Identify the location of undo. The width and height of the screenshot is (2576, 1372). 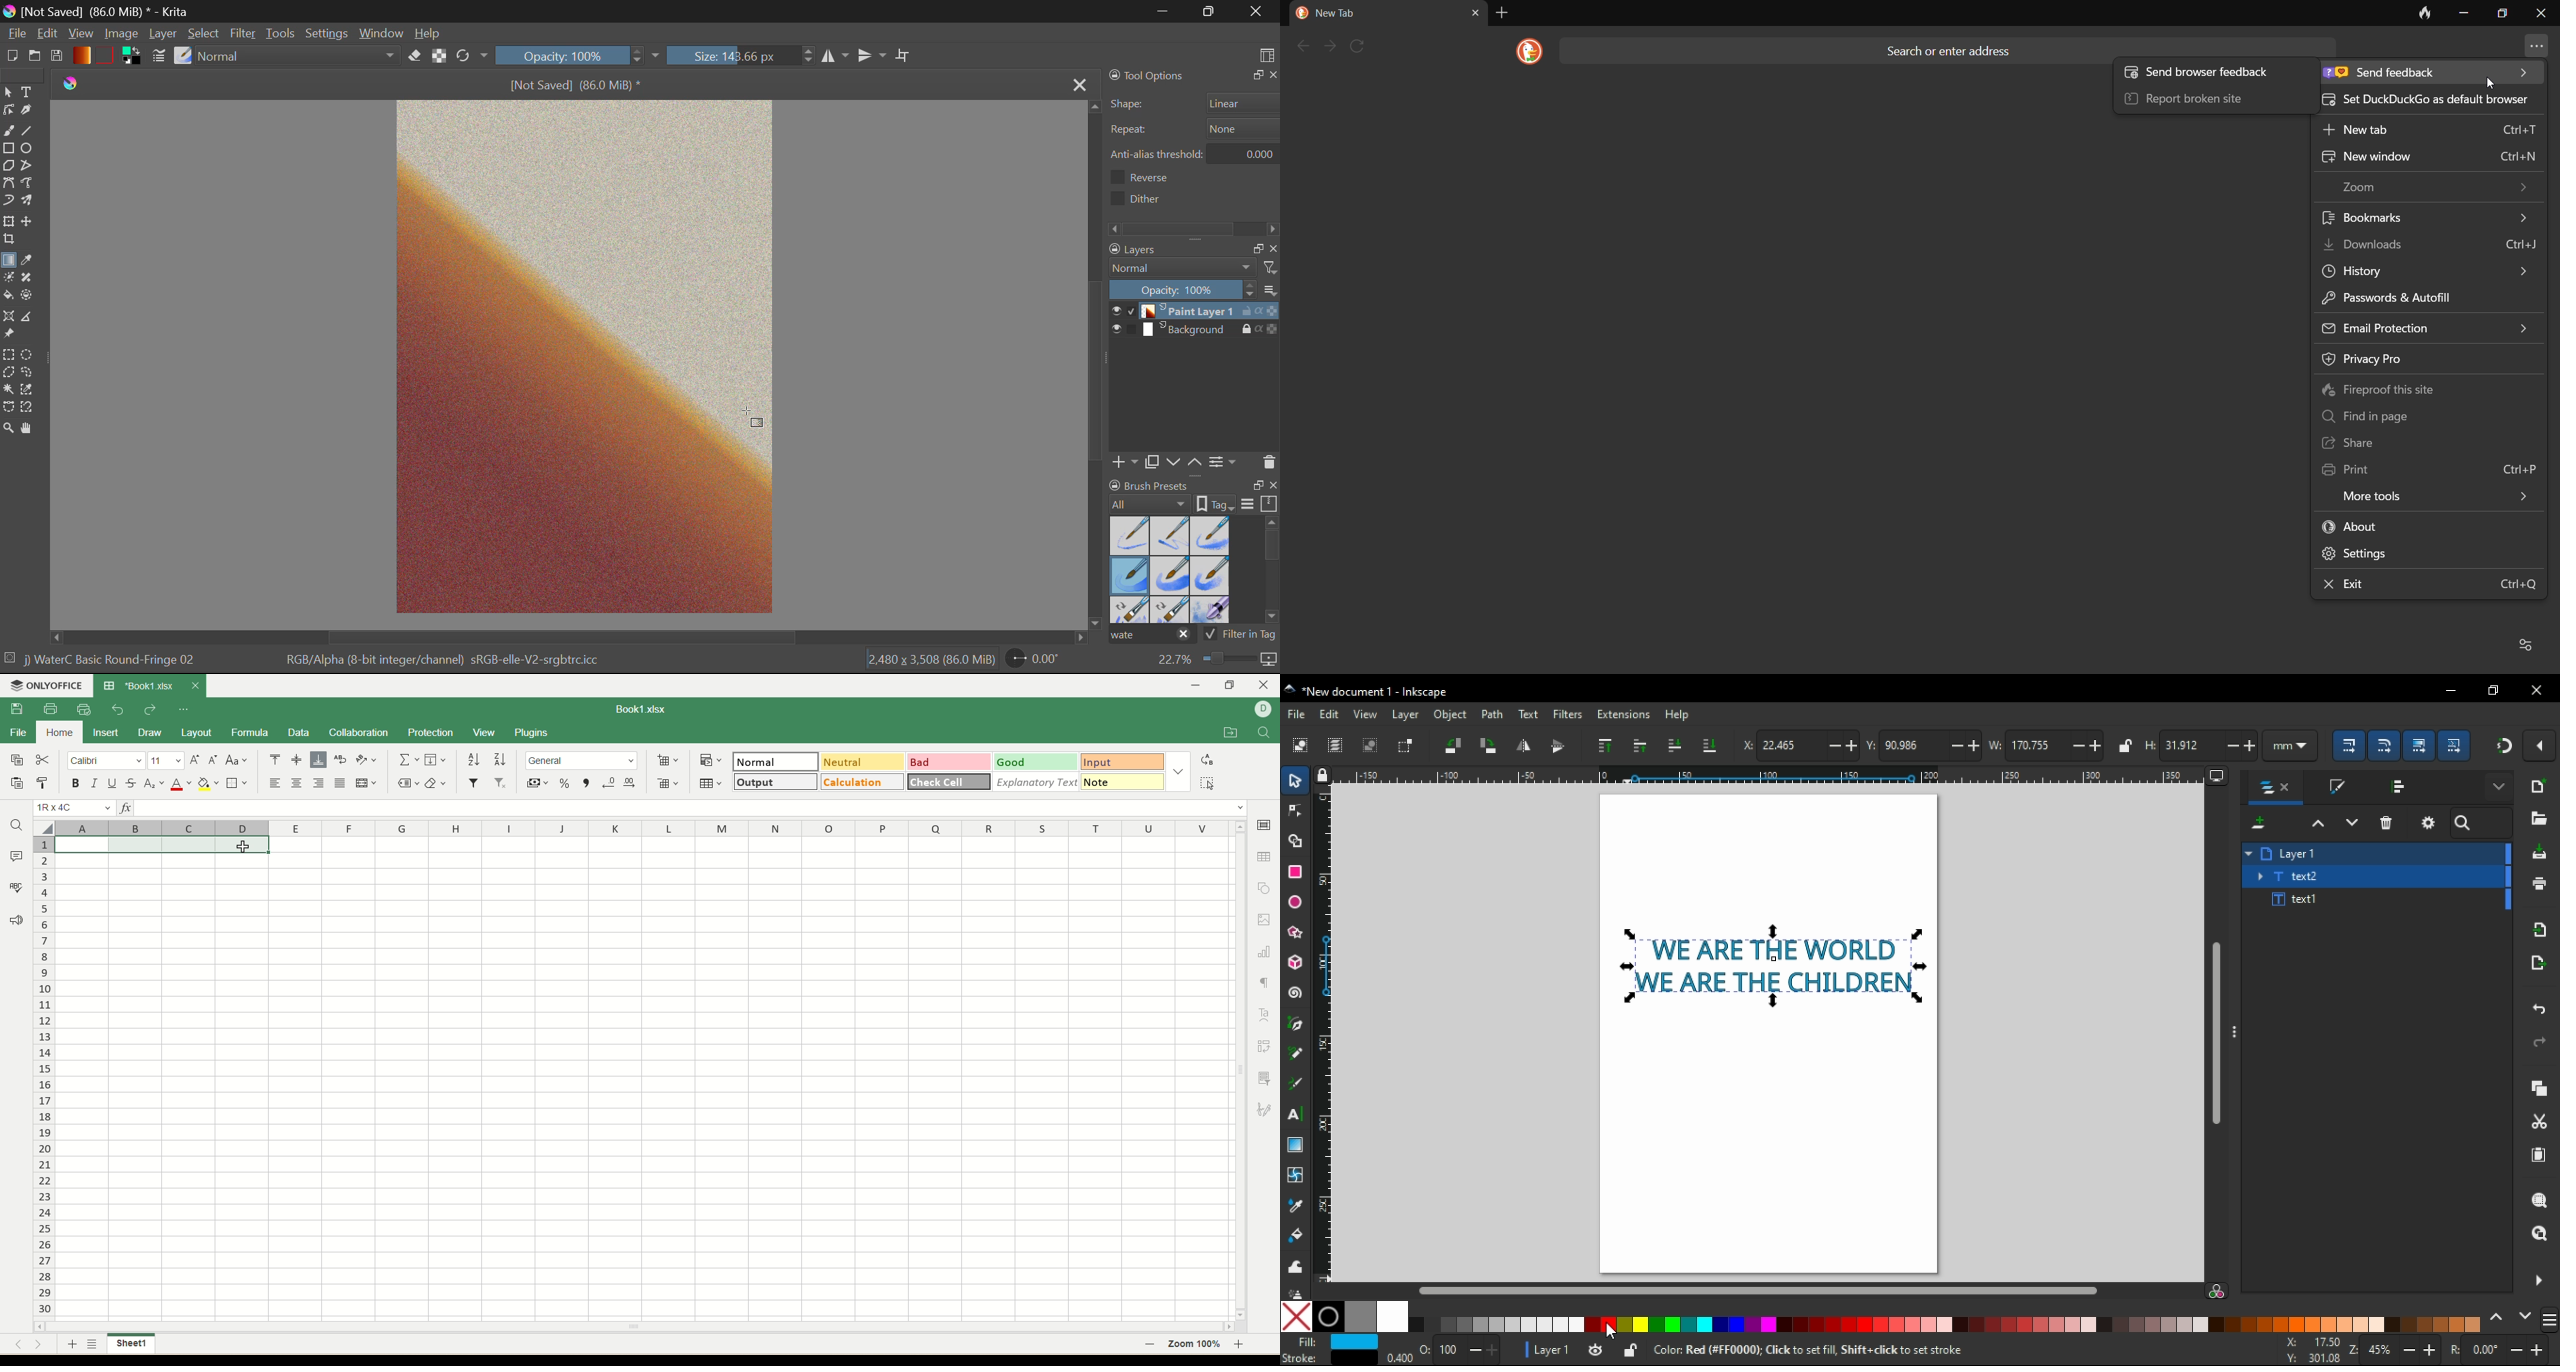
(115, 711).